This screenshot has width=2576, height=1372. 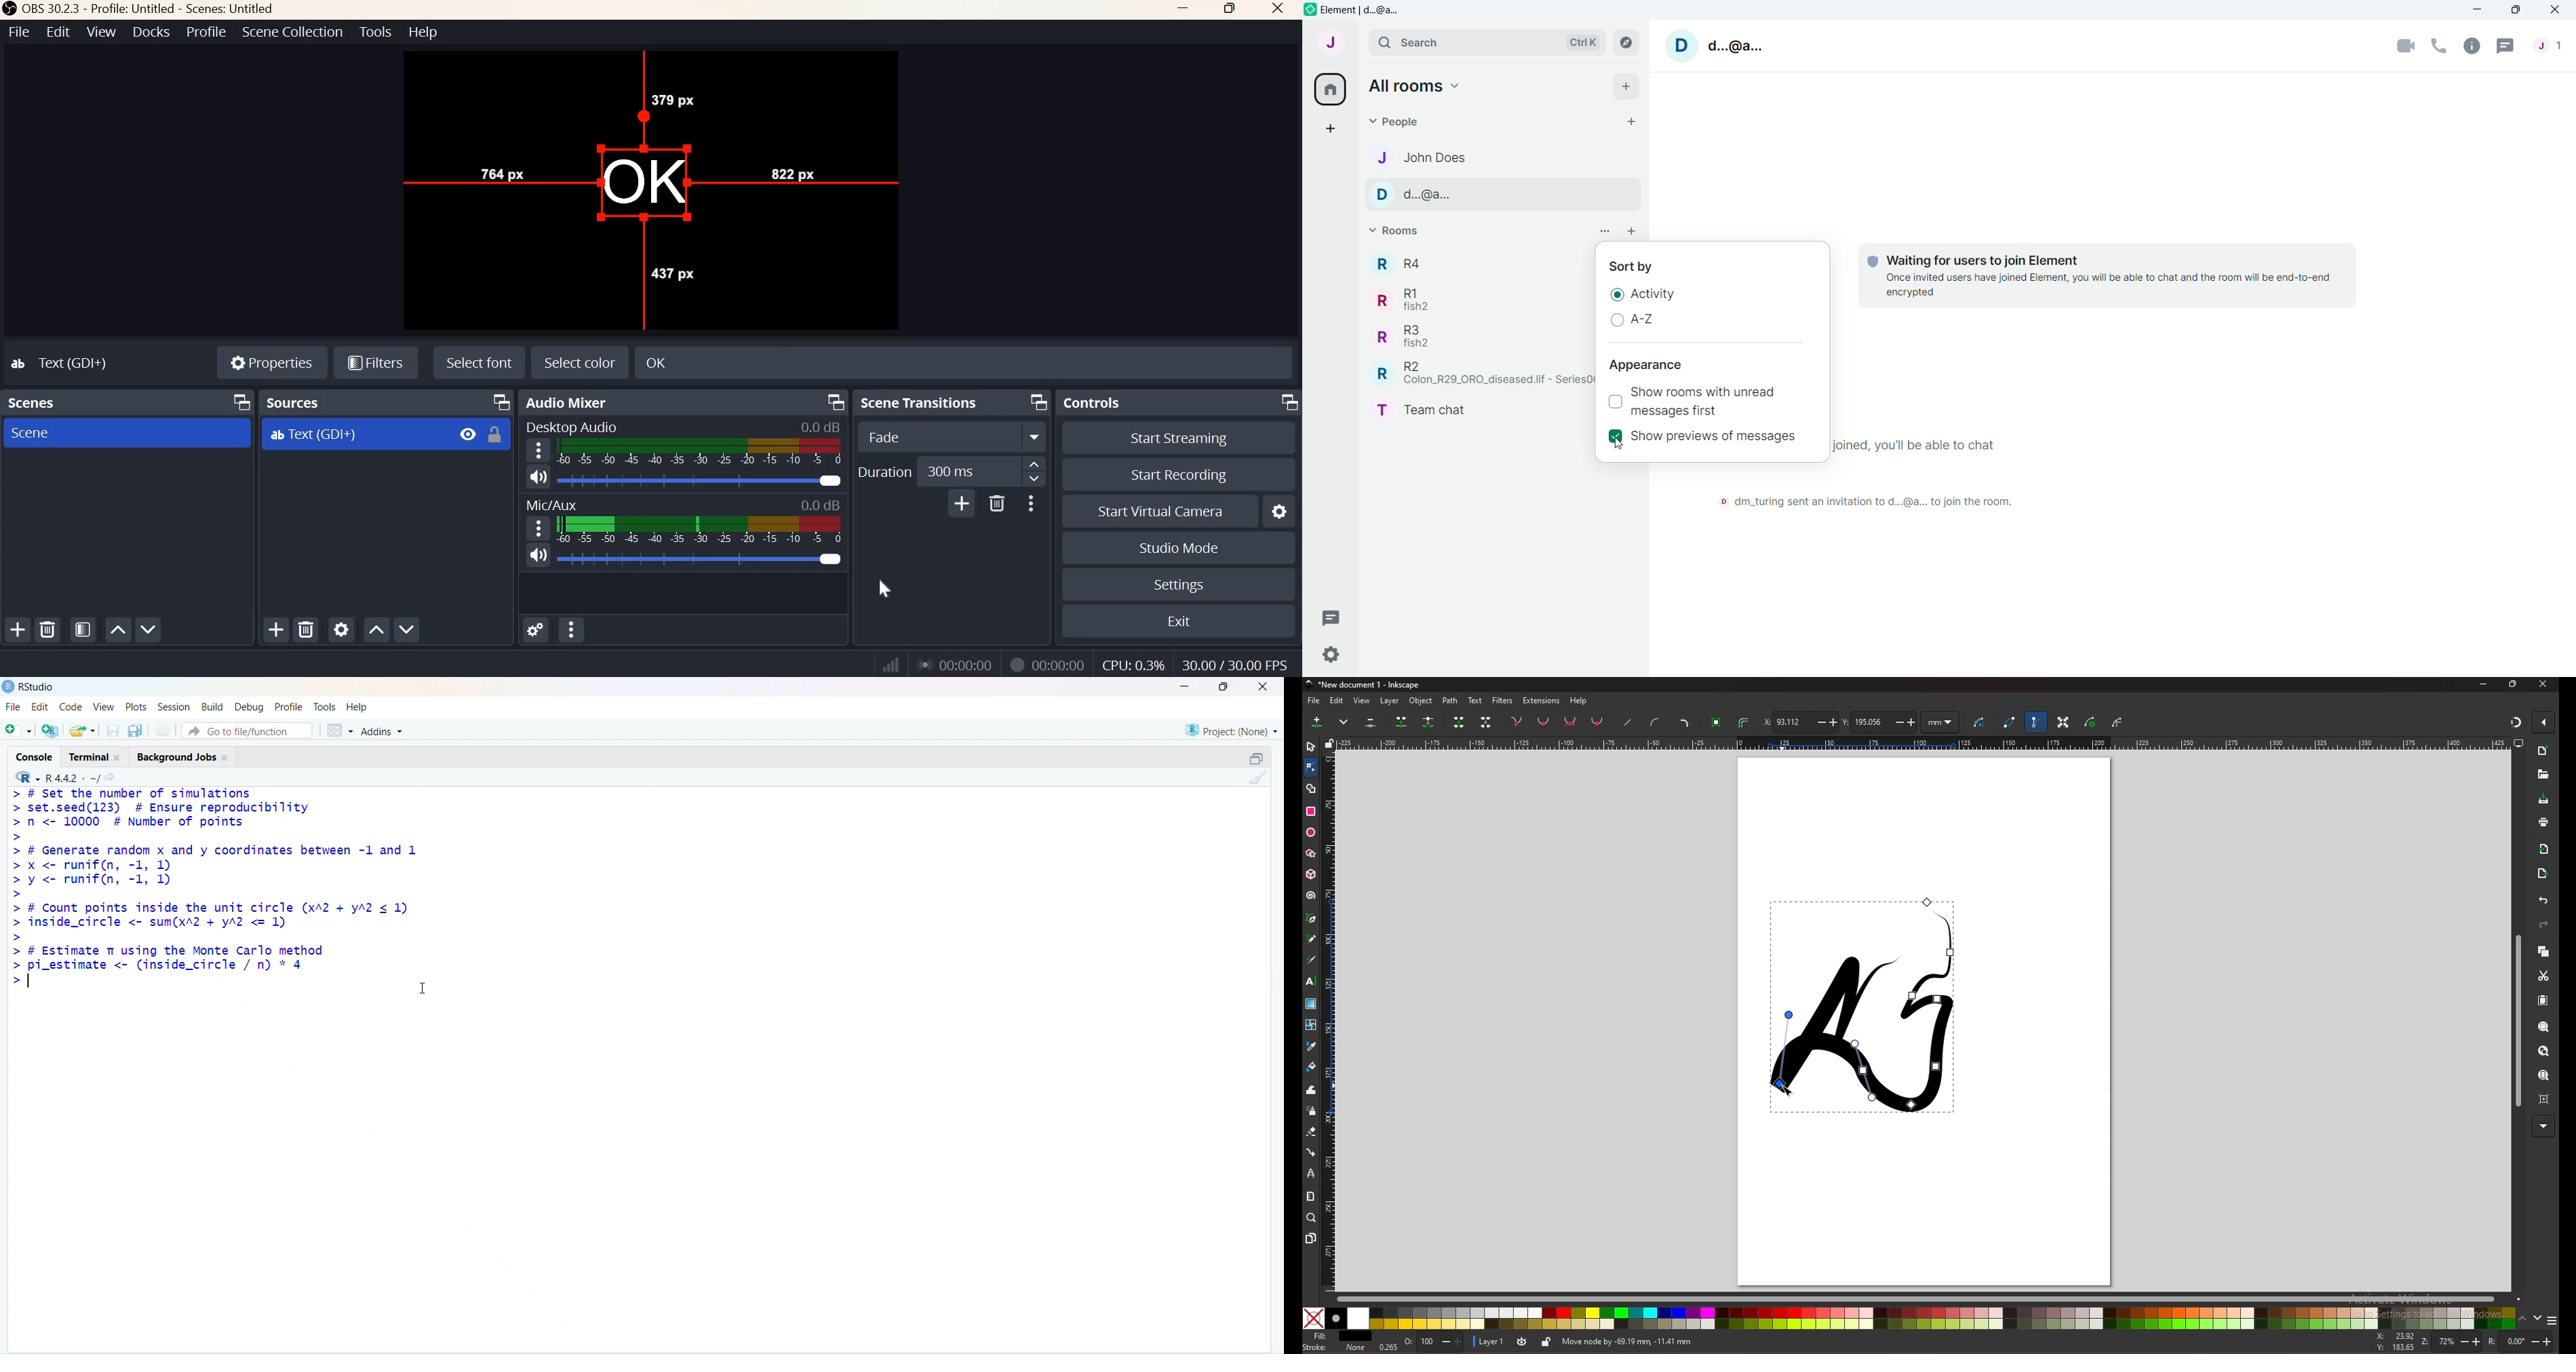 I want to click on symmetric node, so click(x=1570, y=721).